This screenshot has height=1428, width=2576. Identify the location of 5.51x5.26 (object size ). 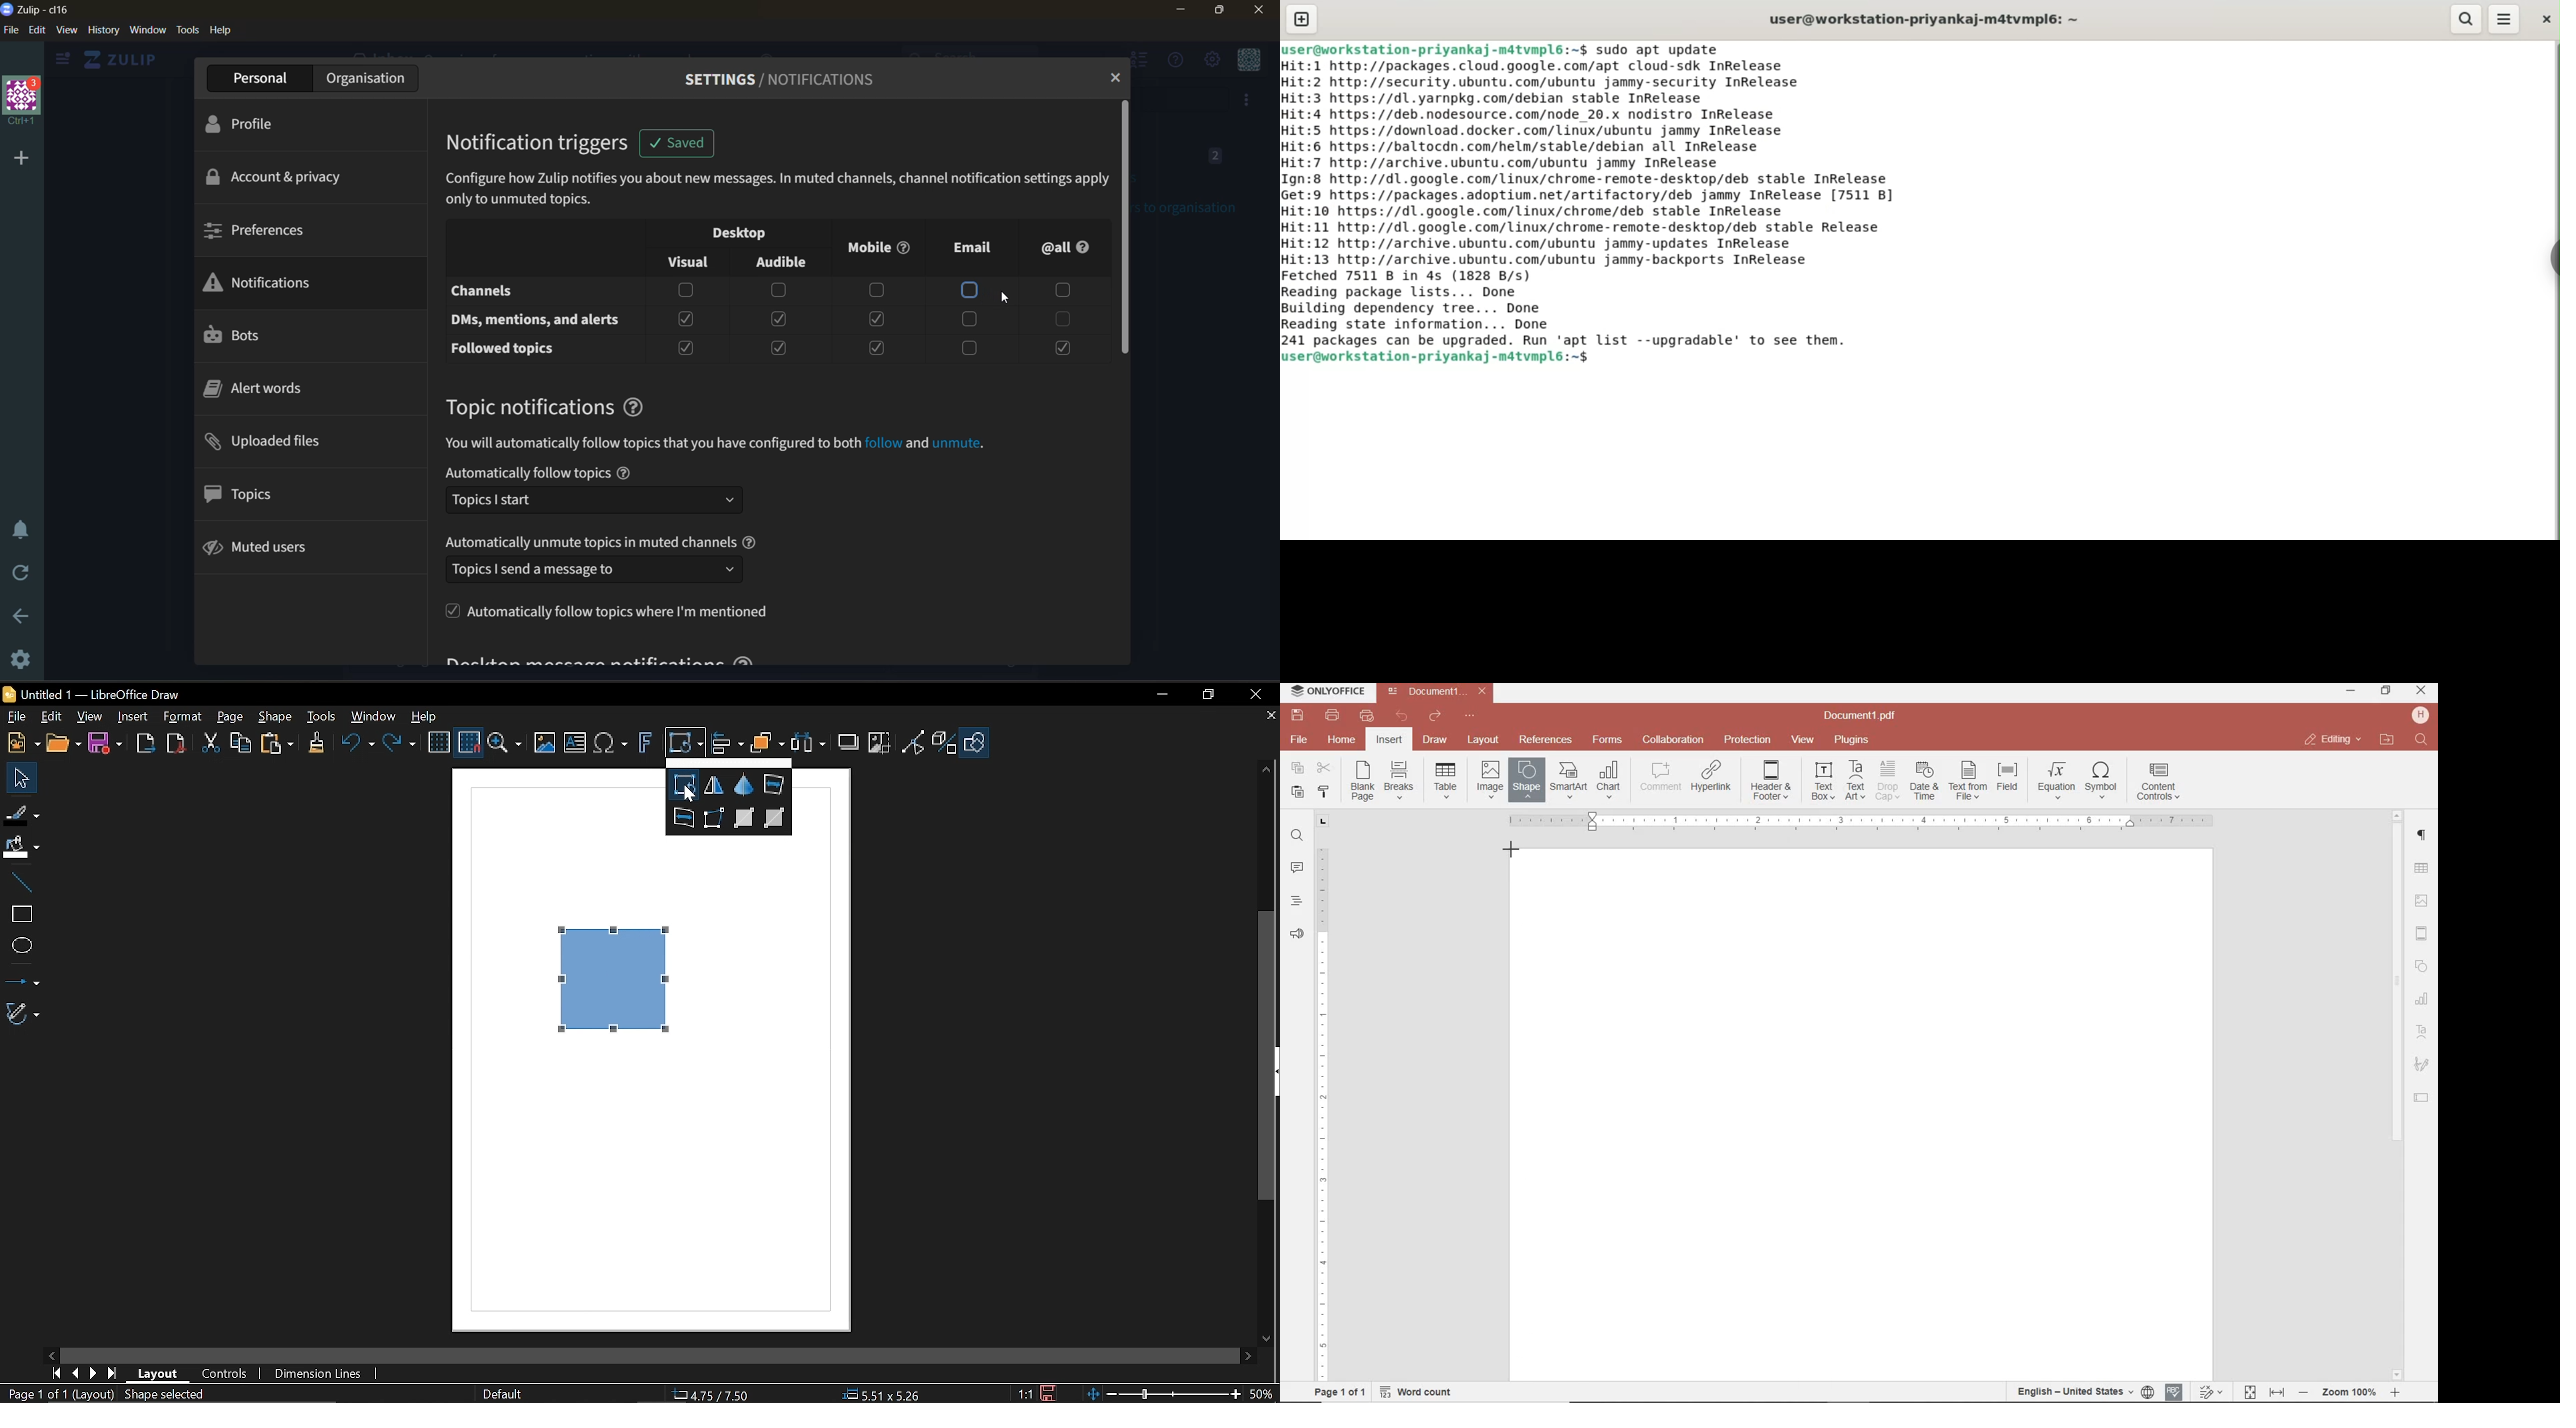
(885, 1394).